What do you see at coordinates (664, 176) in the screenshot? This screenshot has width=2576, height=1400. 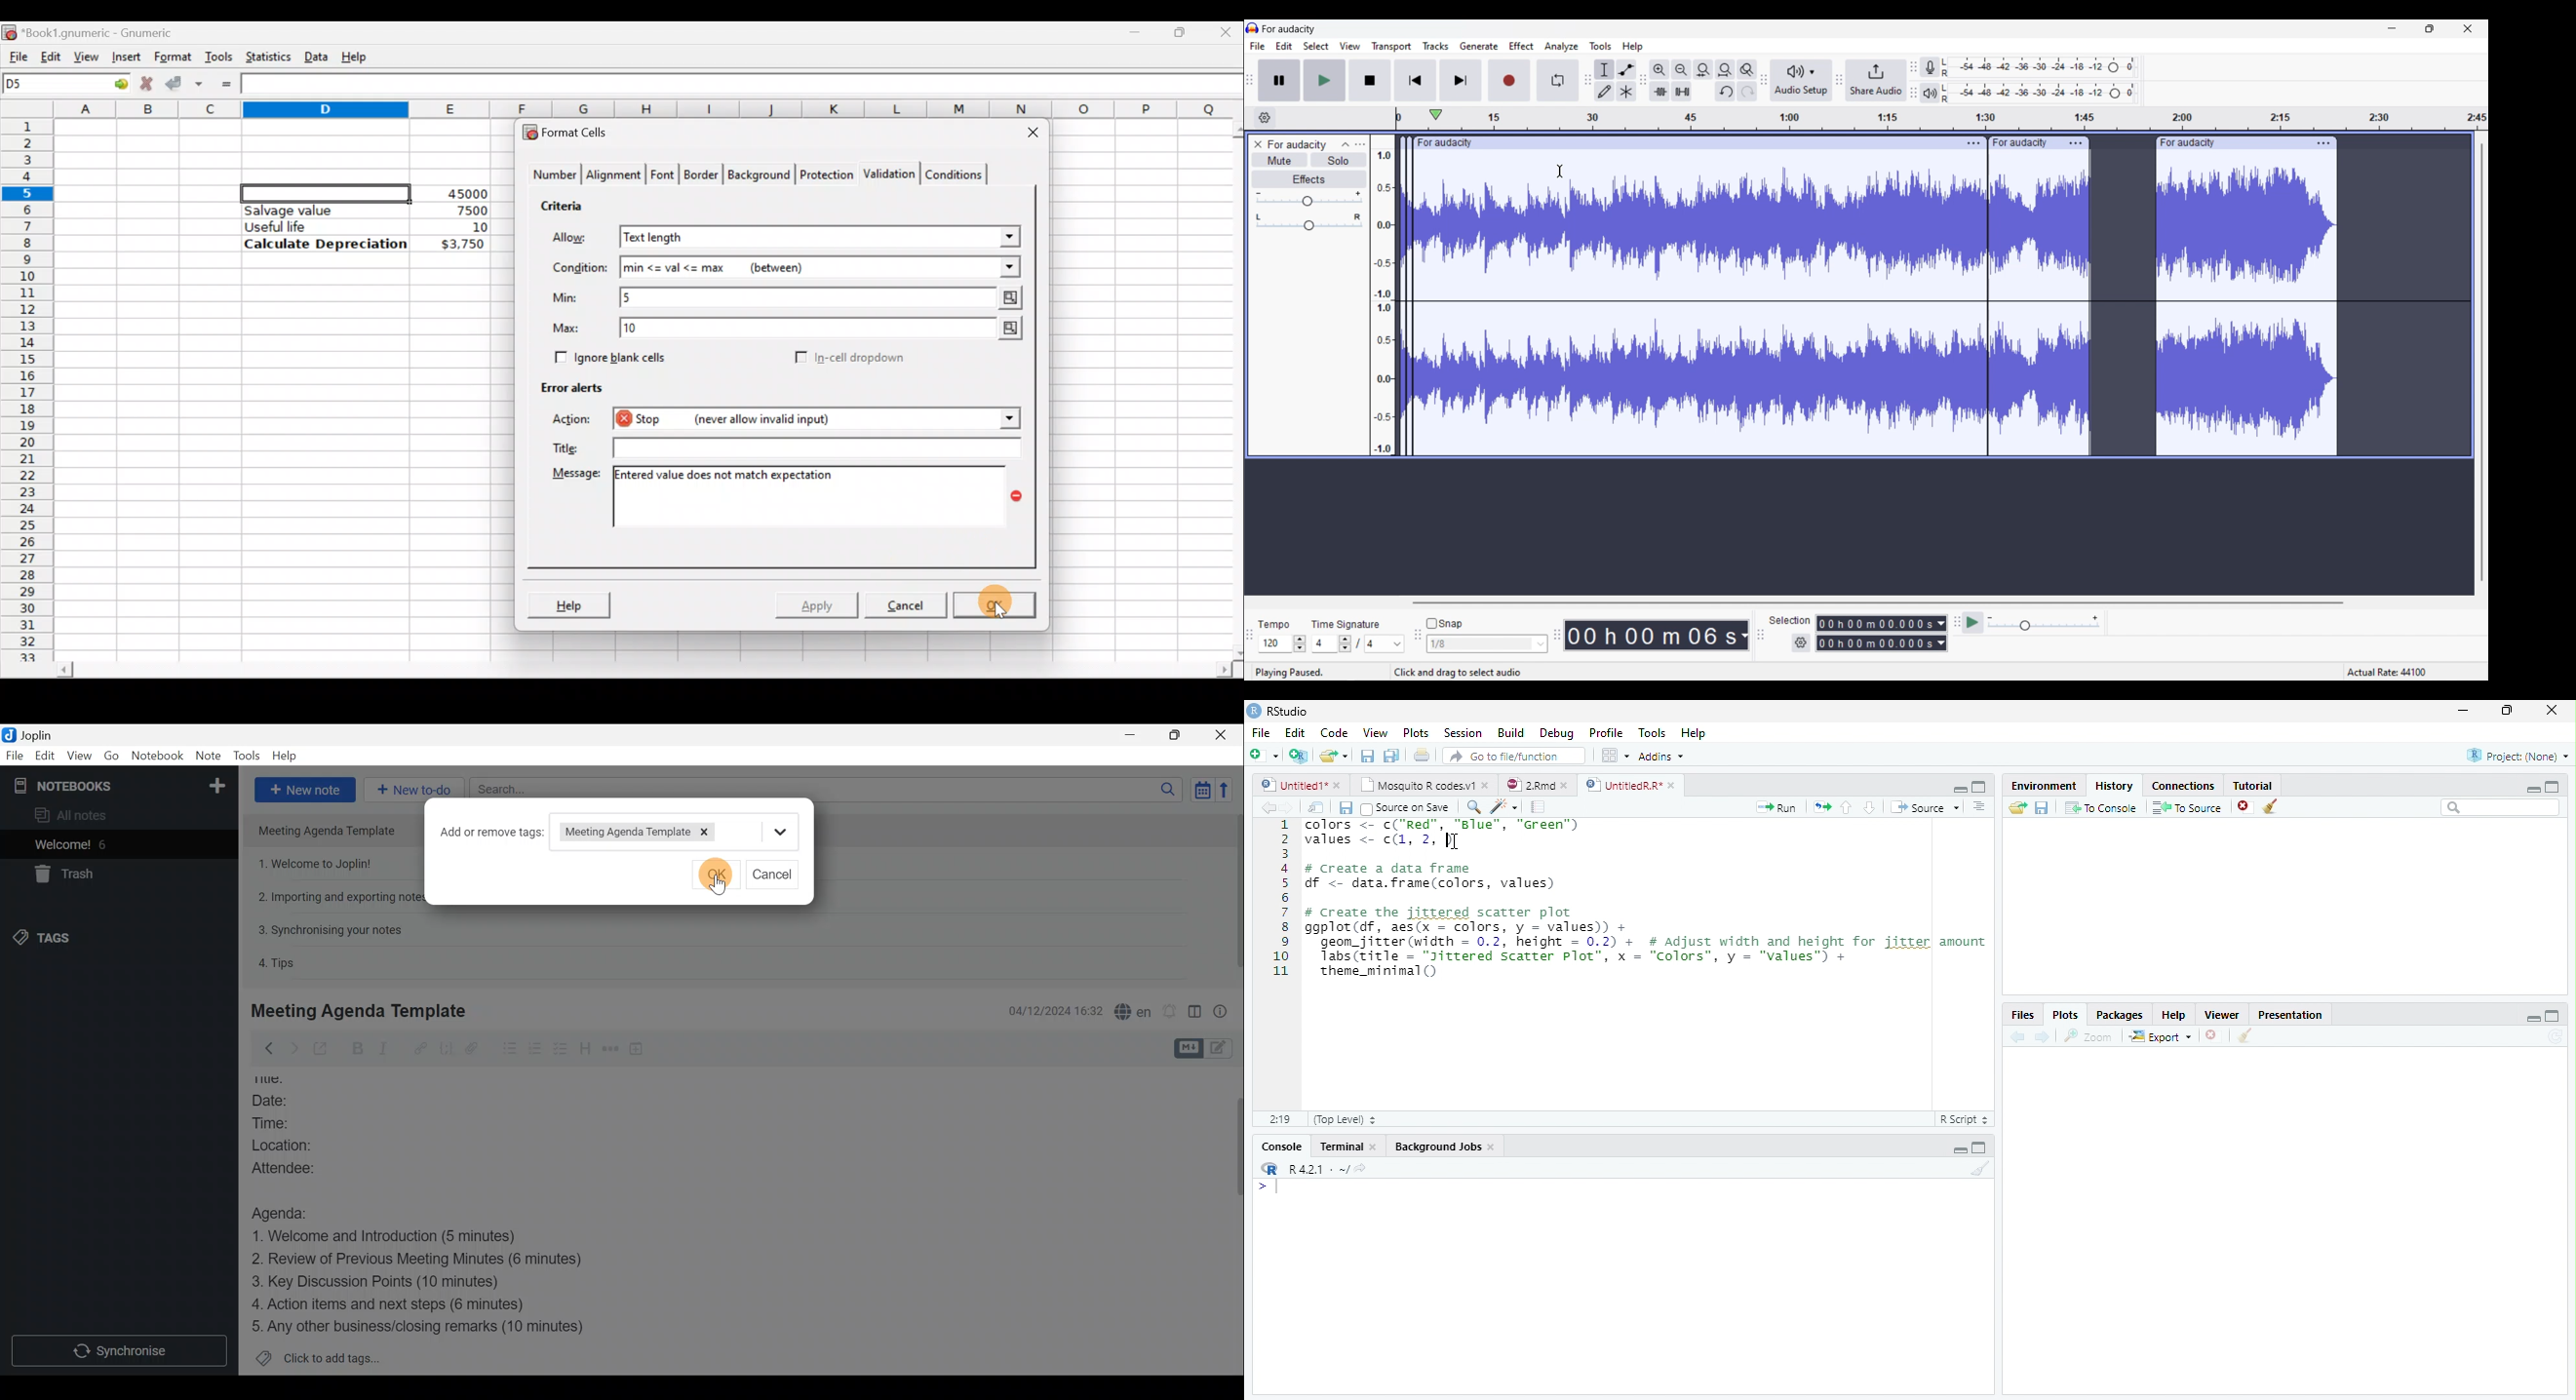 I see `Font` at bounding box center [664, 176].